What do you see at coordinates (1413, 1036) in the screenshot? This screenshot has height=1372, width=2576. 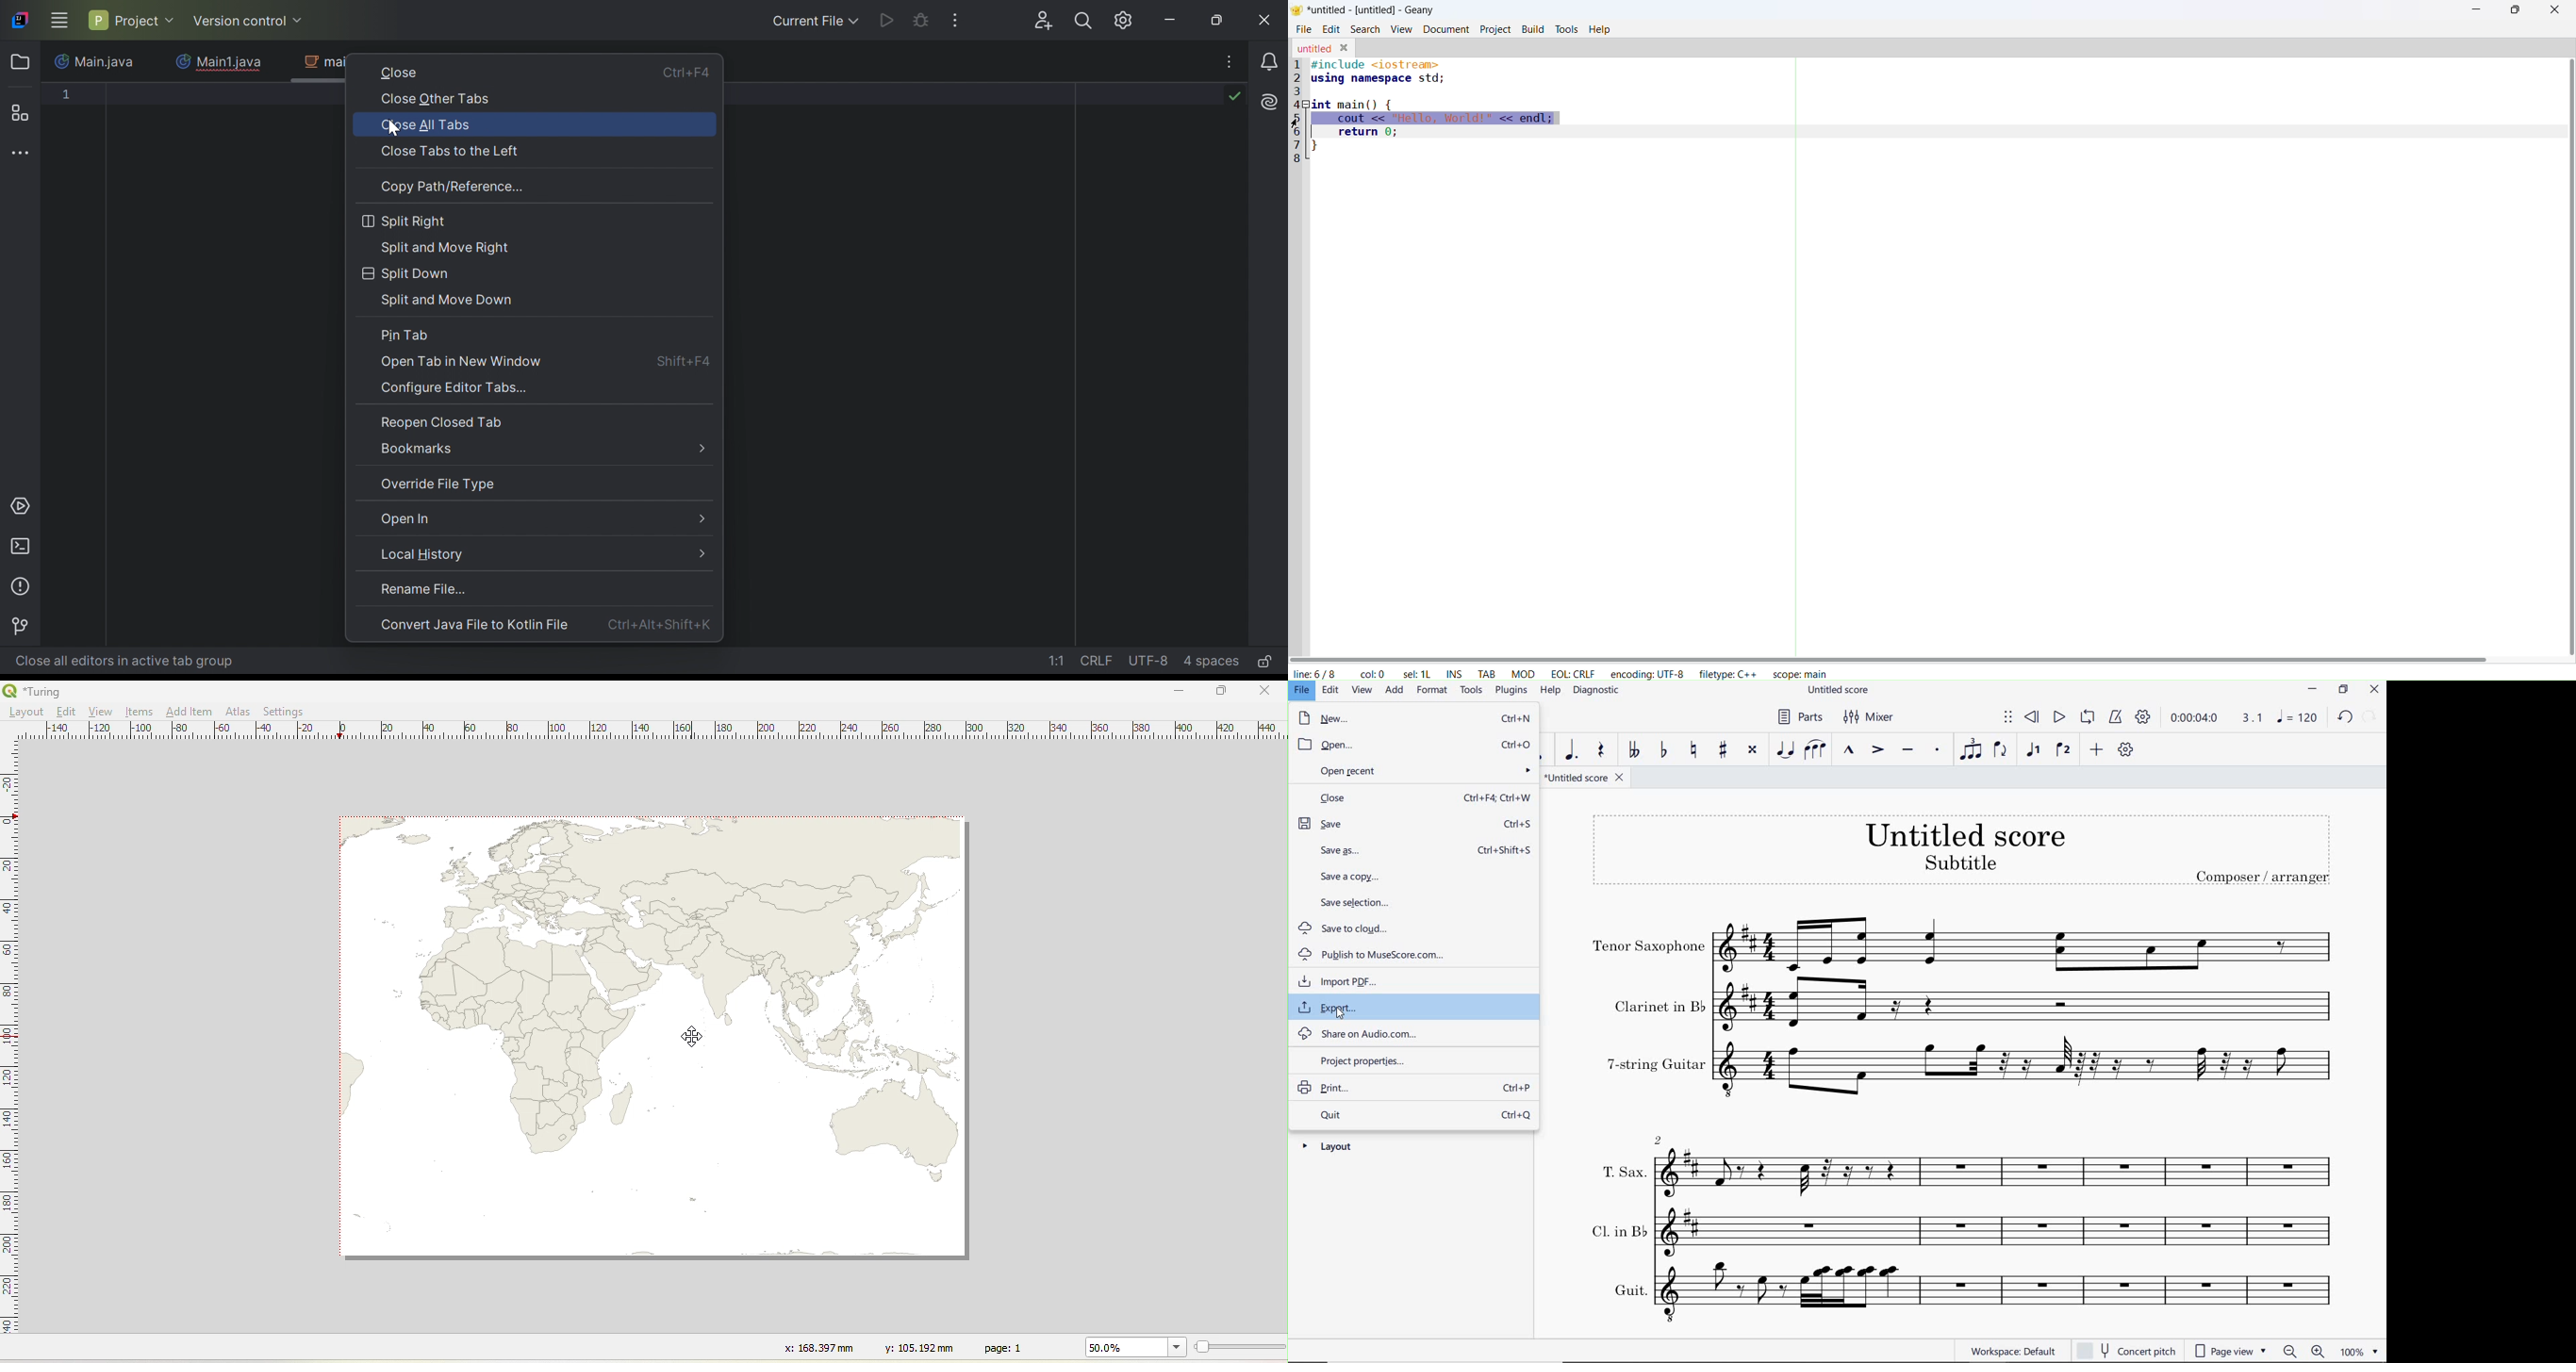 I see `share on audio.com` at bounding box center [1413, 1036].